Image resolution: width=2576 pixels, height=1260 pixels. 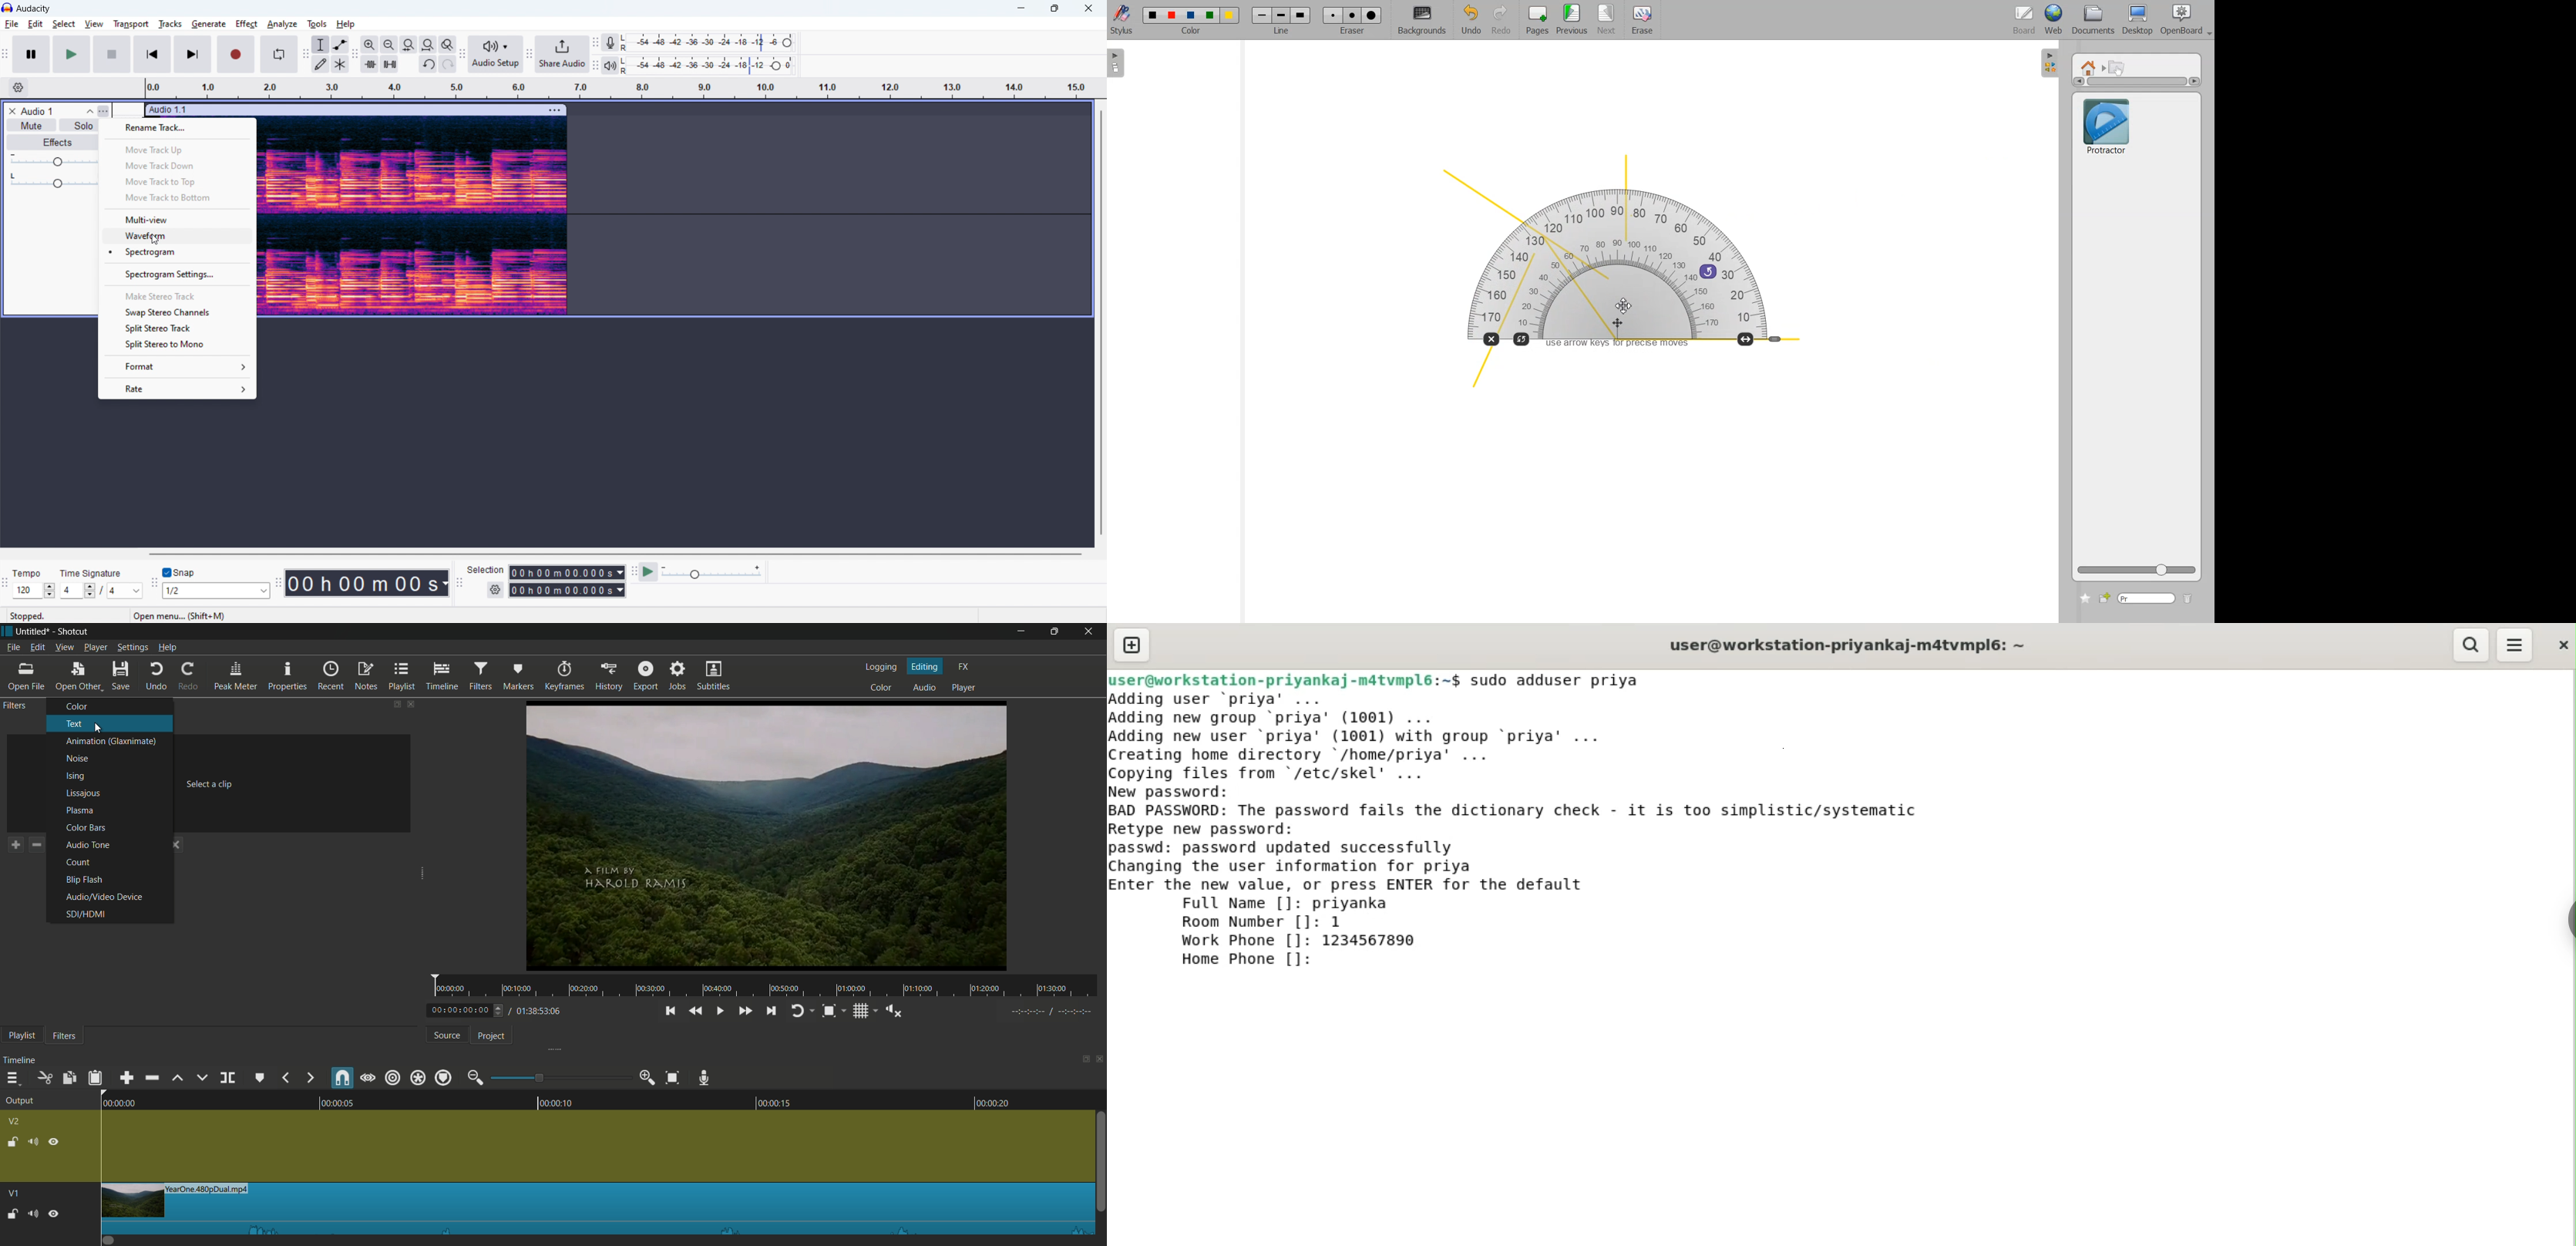 What do you see at coordinates (998, 1102) in the screenshot?
I see `00:00:20` at bounding box center [998, 1102].